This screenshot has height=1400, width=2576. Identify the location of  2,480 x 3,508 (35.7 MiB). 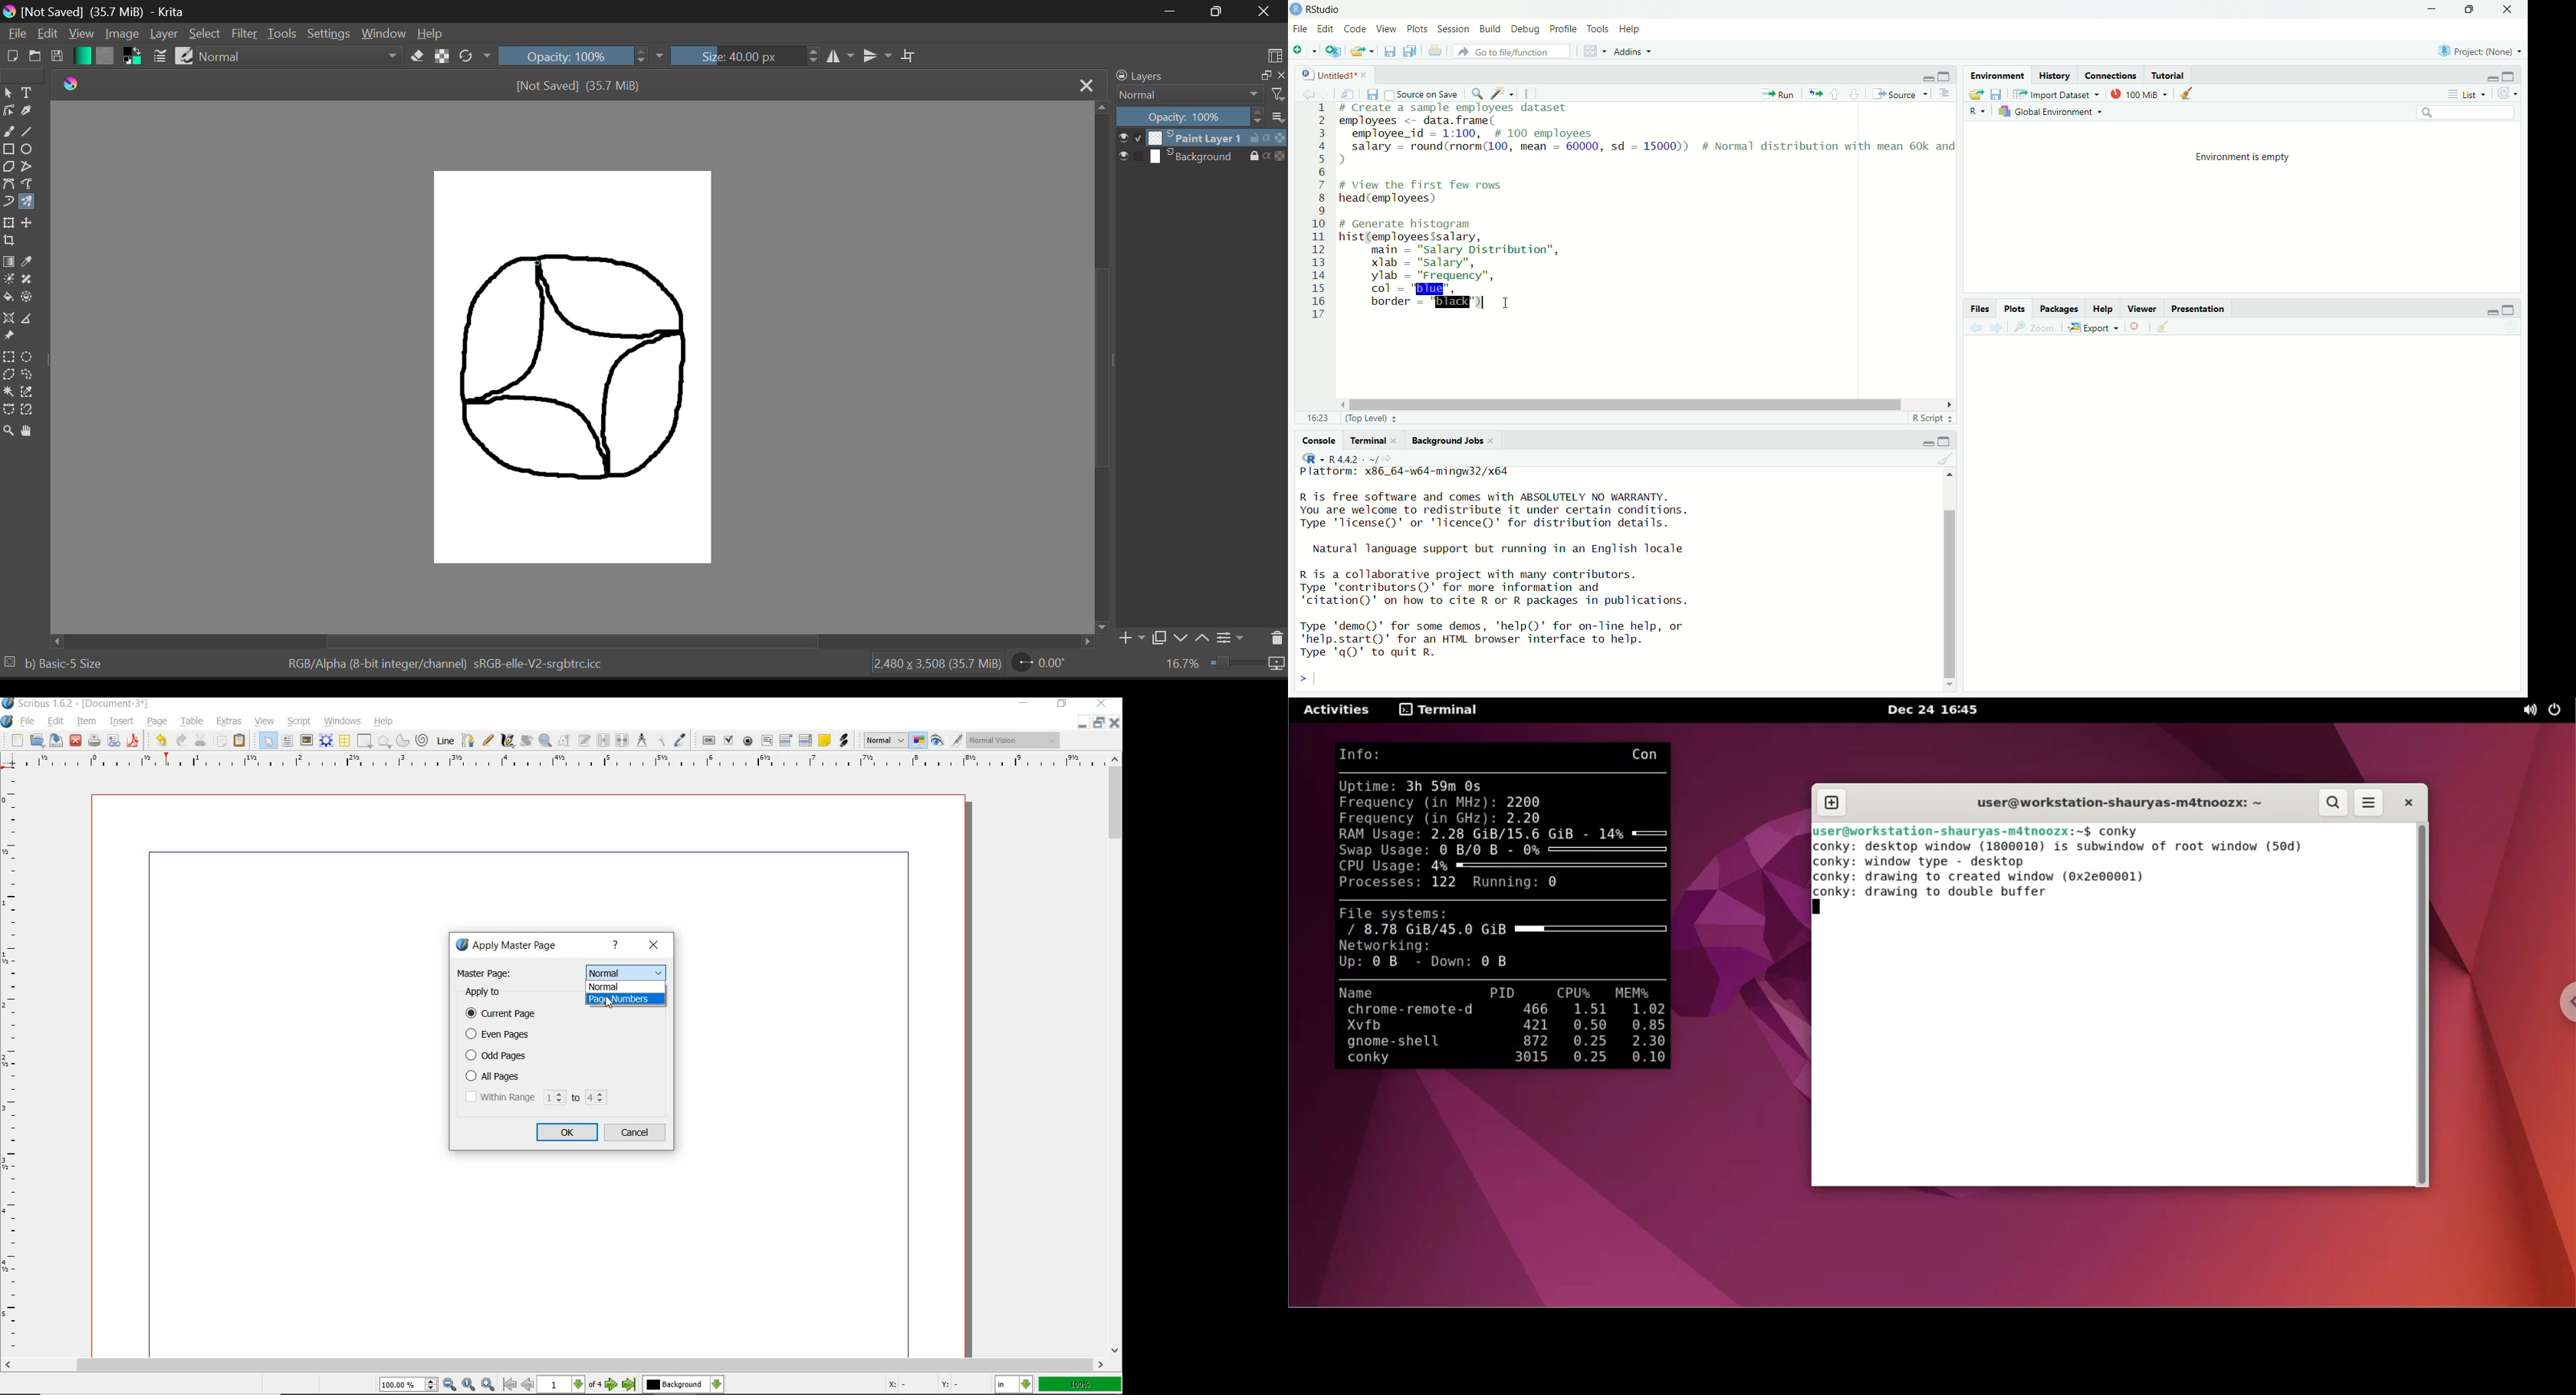
(928, 663).